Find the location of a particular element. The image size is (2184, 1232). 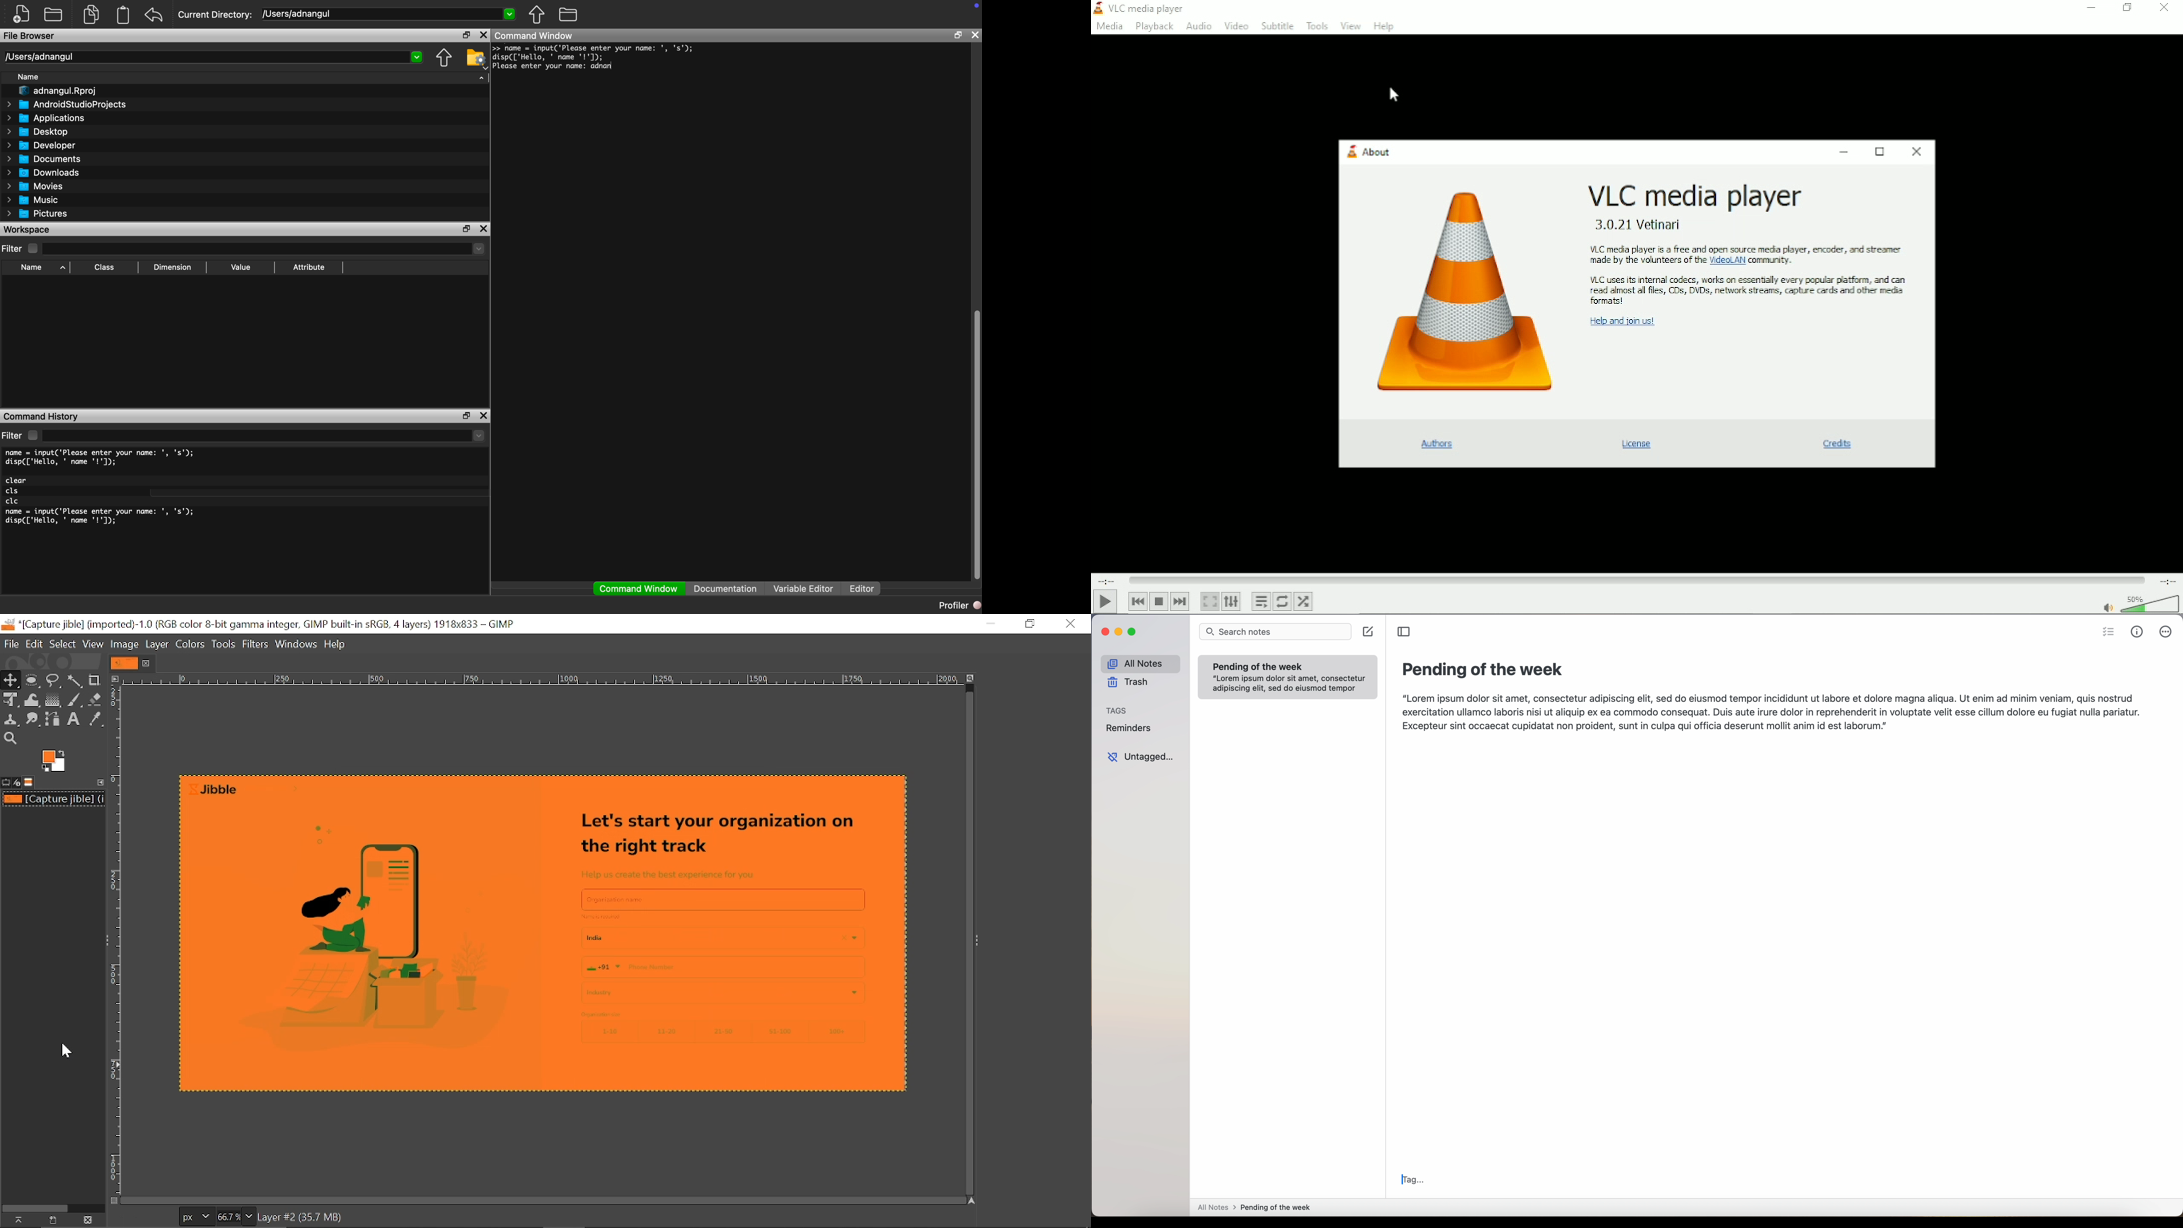

Users/adnangul is located at coordinates (39, 57).